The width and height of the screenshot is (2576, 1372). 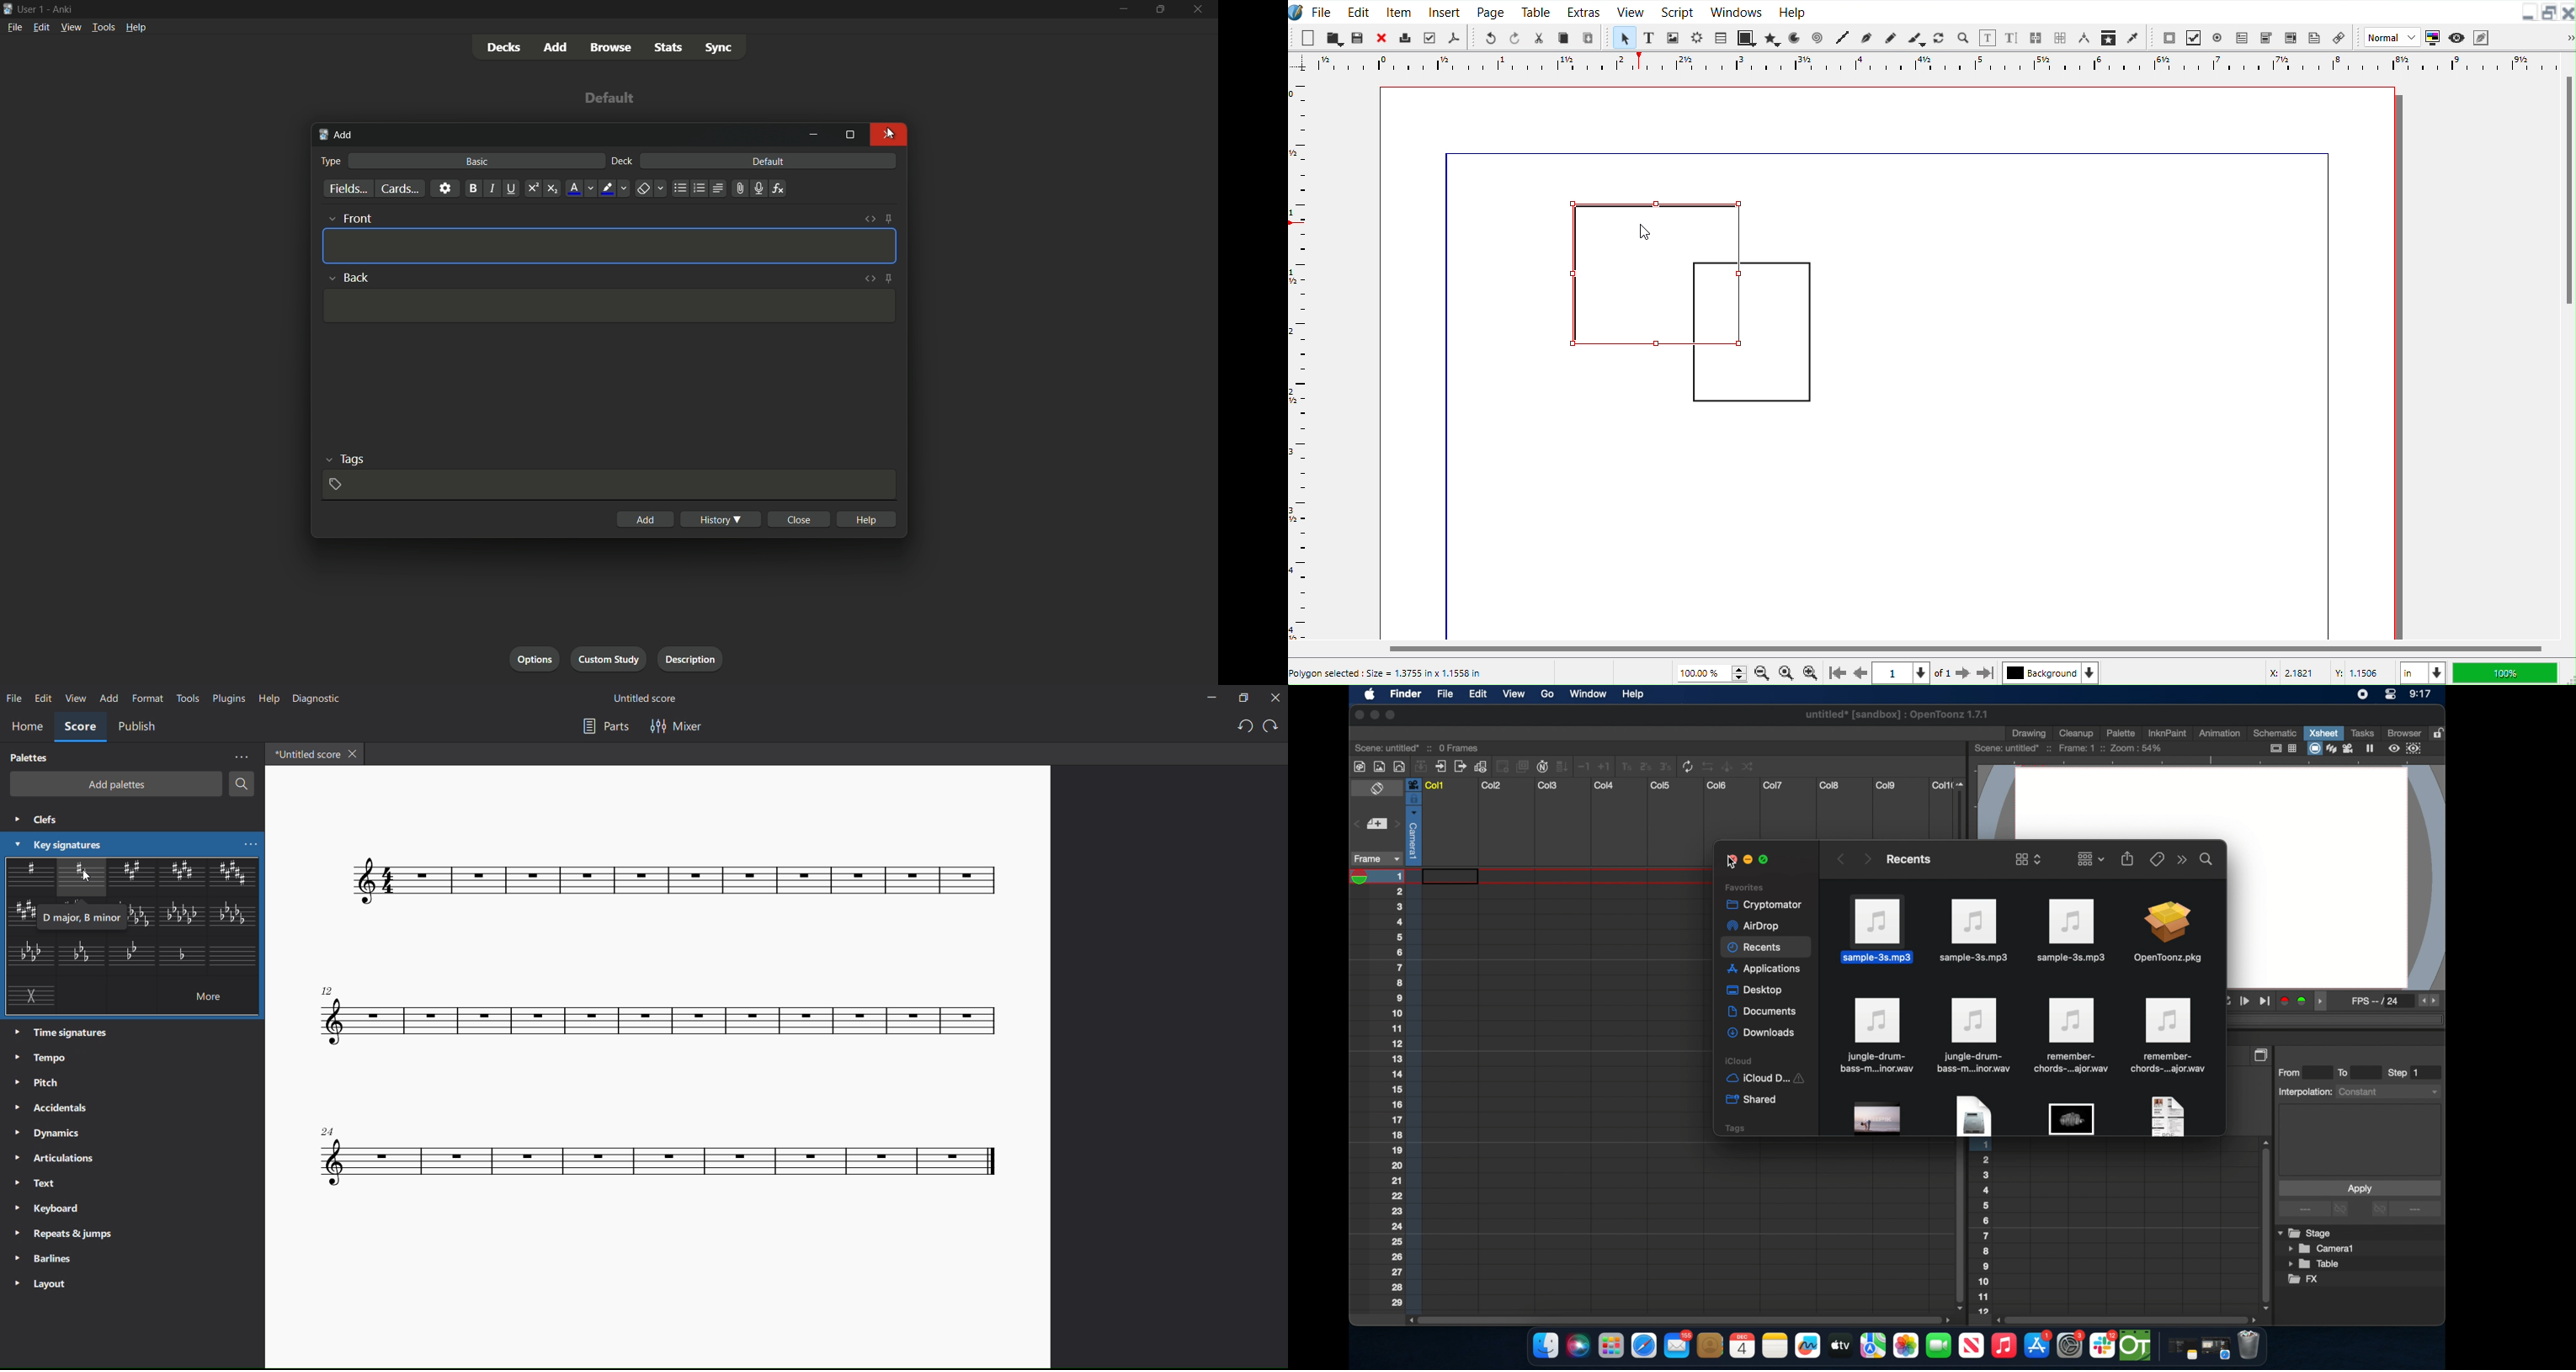 What do you see at coordinates (610, 48) in the screenshot?
I see `browse` at bounding box center [610, 48].